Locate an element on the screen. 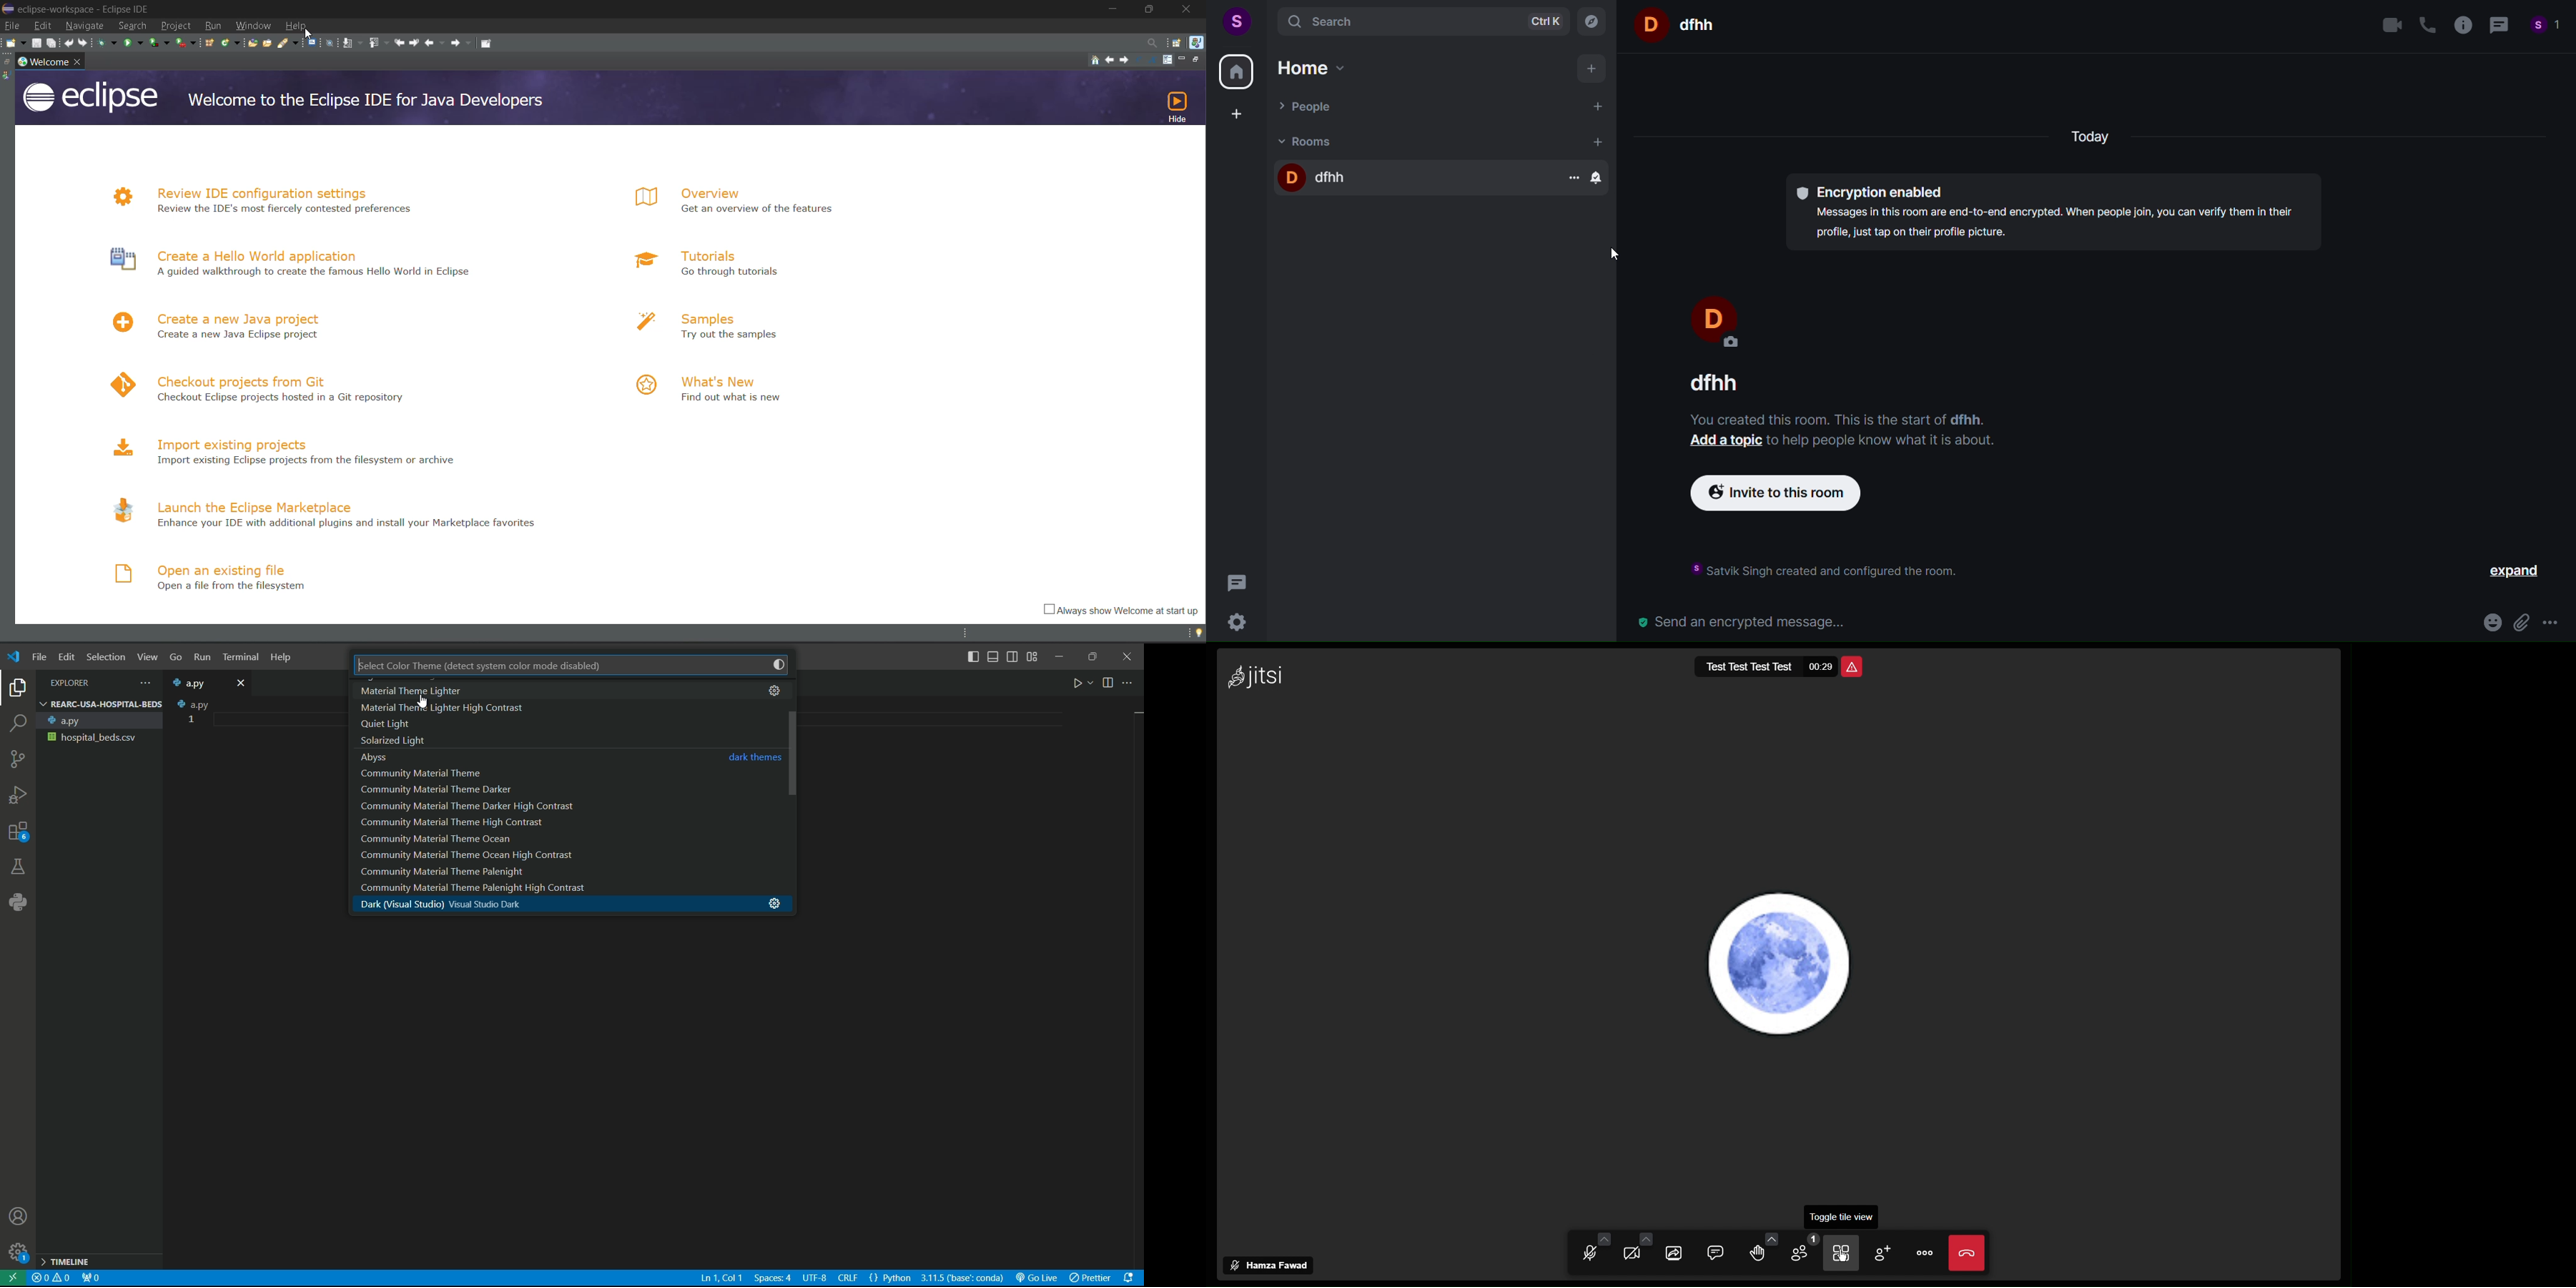 This screenshot has width=2576, height=1288. setting is located at coordinates (1235, 622).